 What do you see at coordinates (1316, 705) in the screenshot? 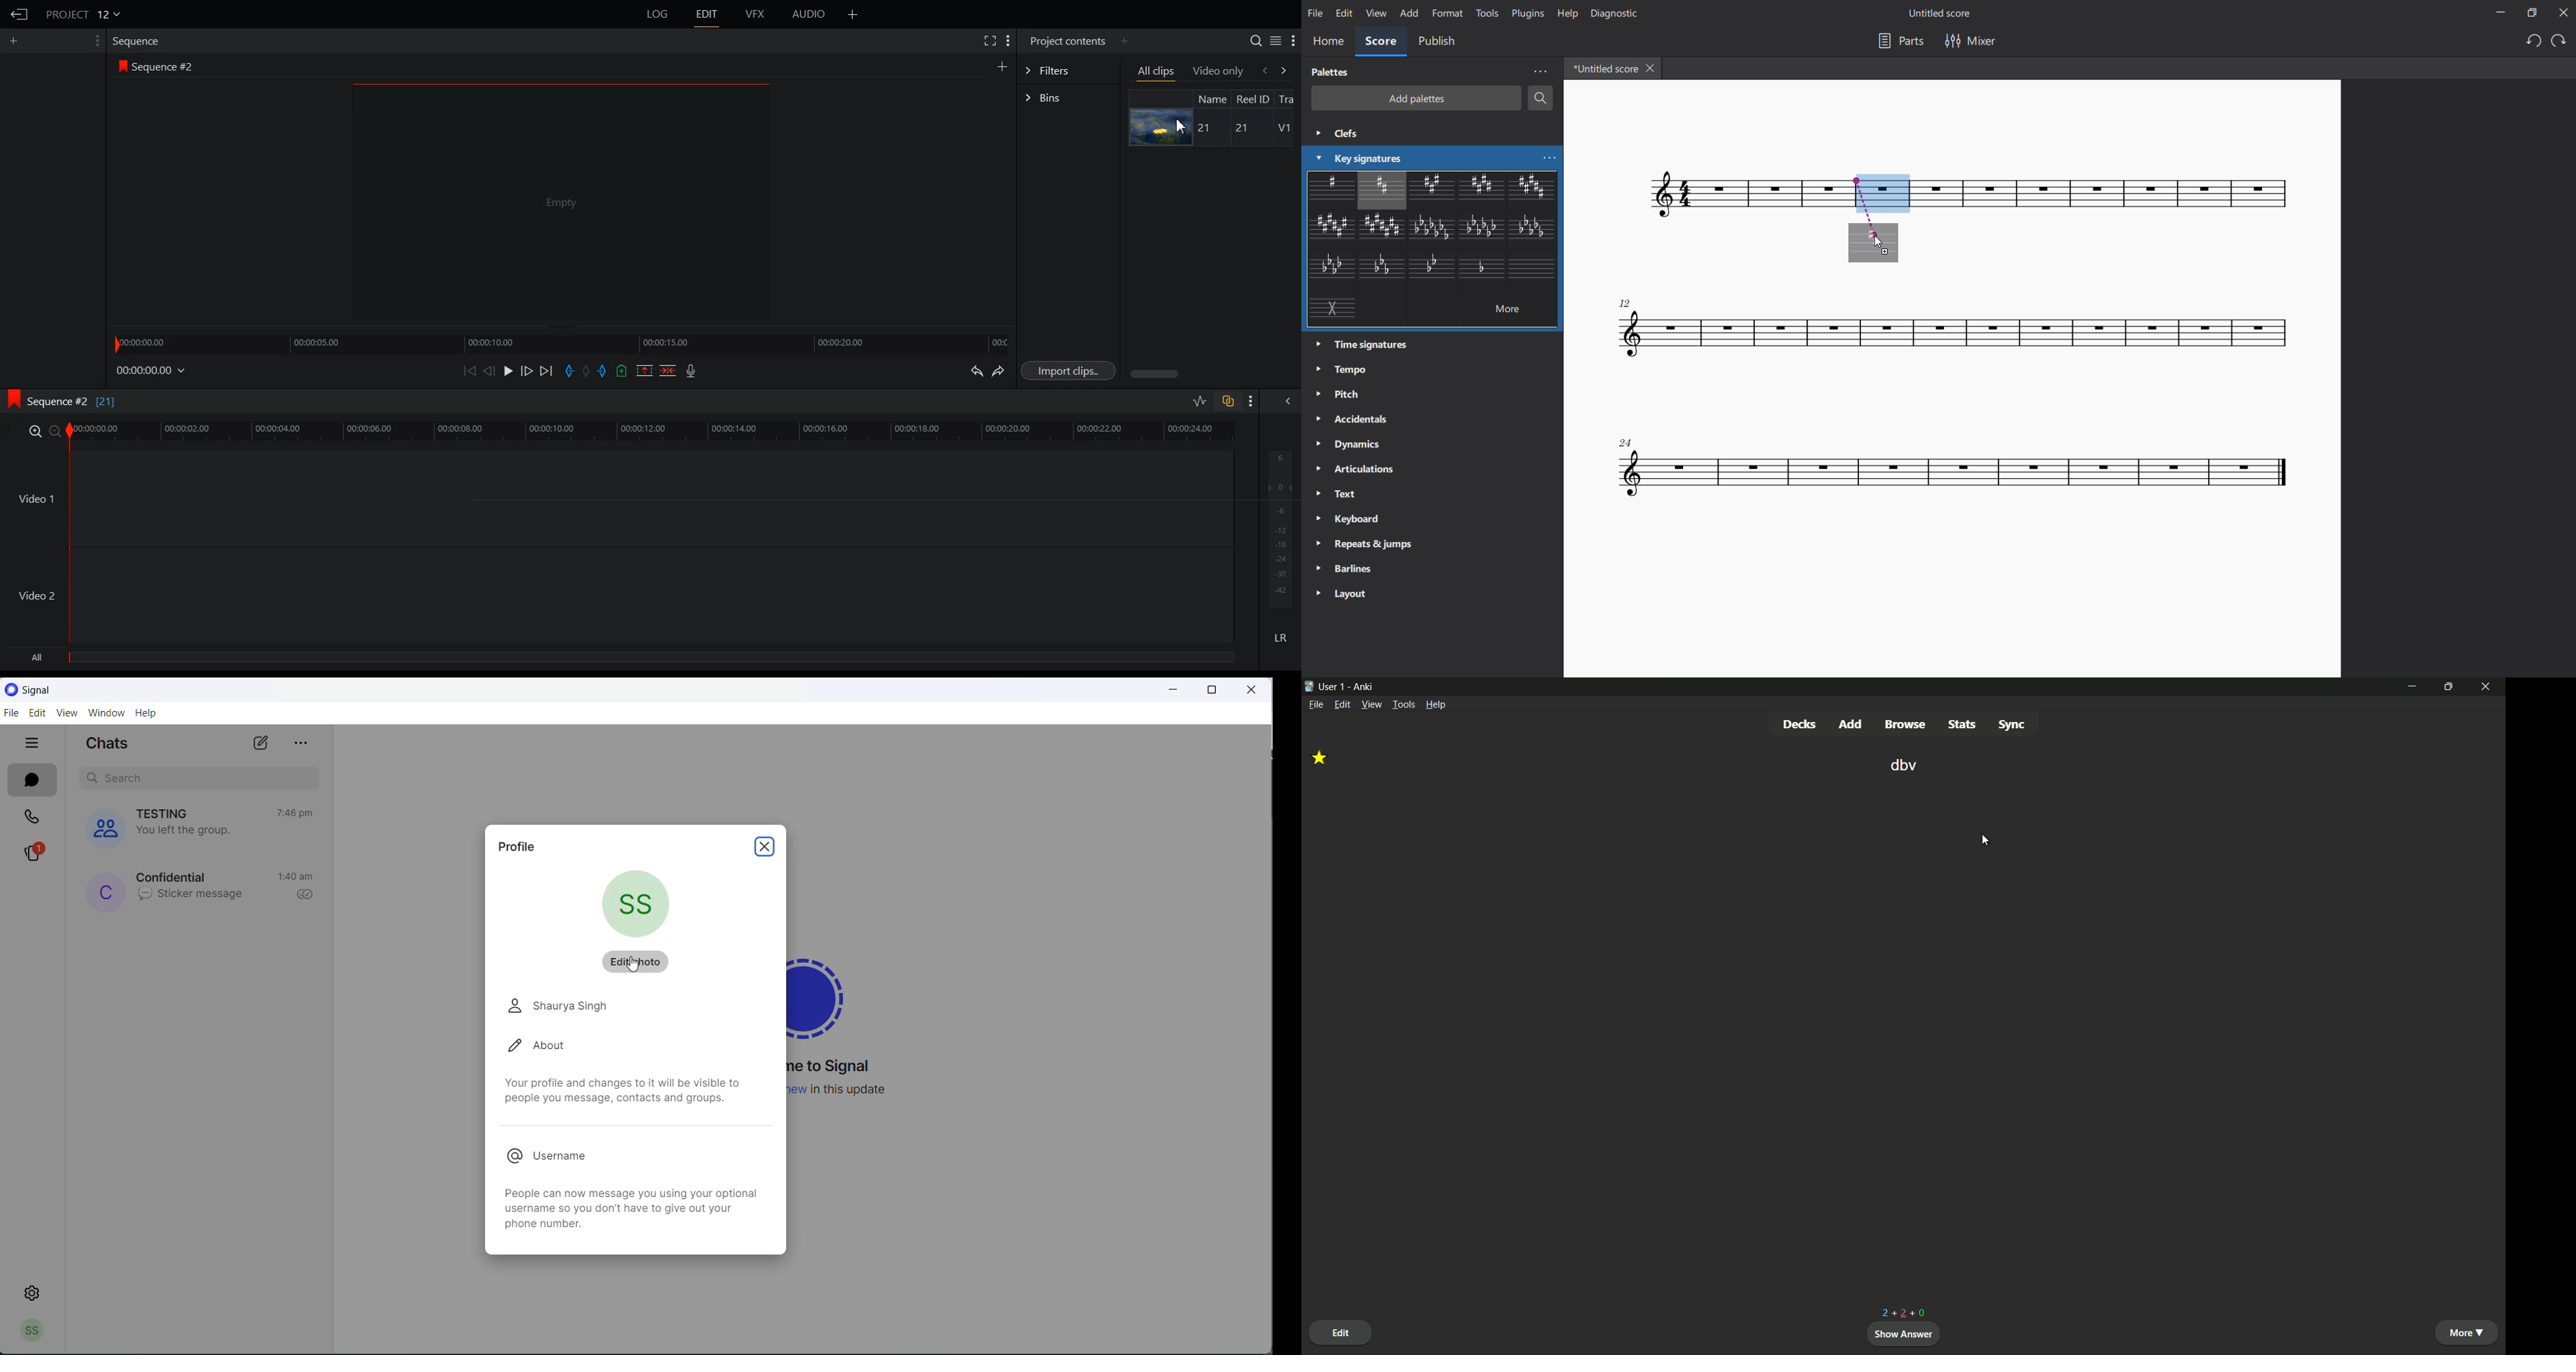
I see `file` at bounding box center [1316, 705].